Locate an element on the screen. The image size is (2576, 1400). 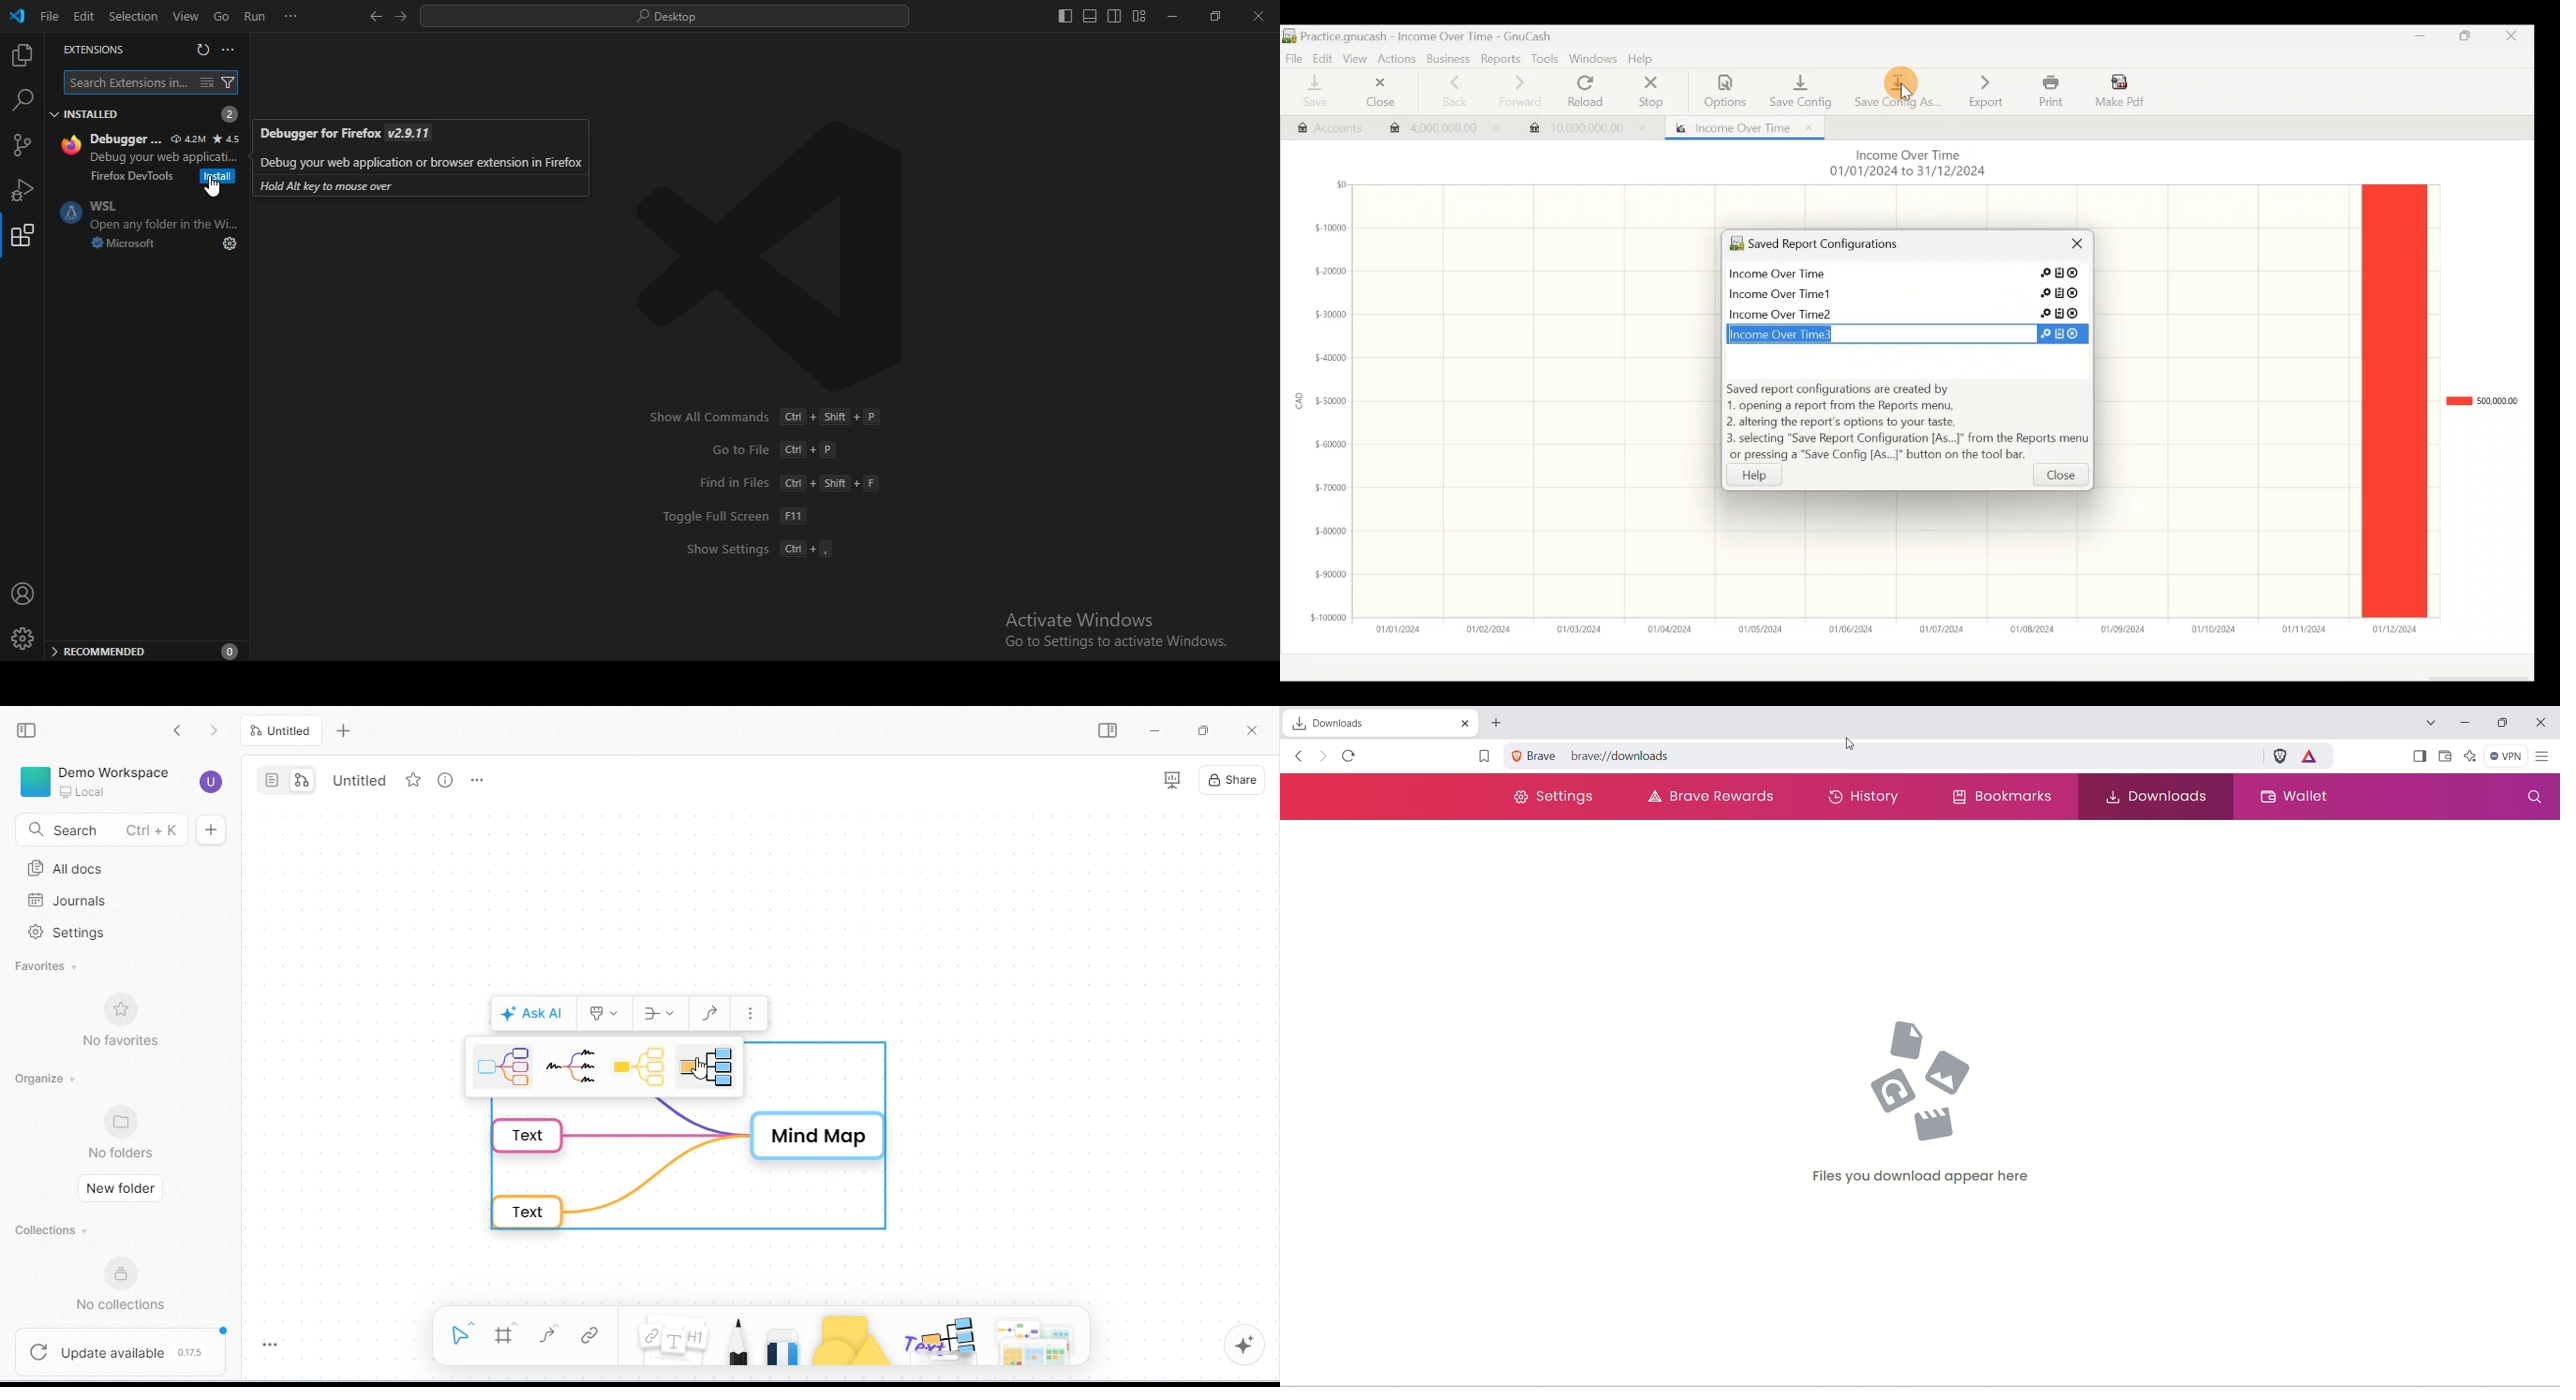
Firefox DevTools is located at coordinates (130, 177).